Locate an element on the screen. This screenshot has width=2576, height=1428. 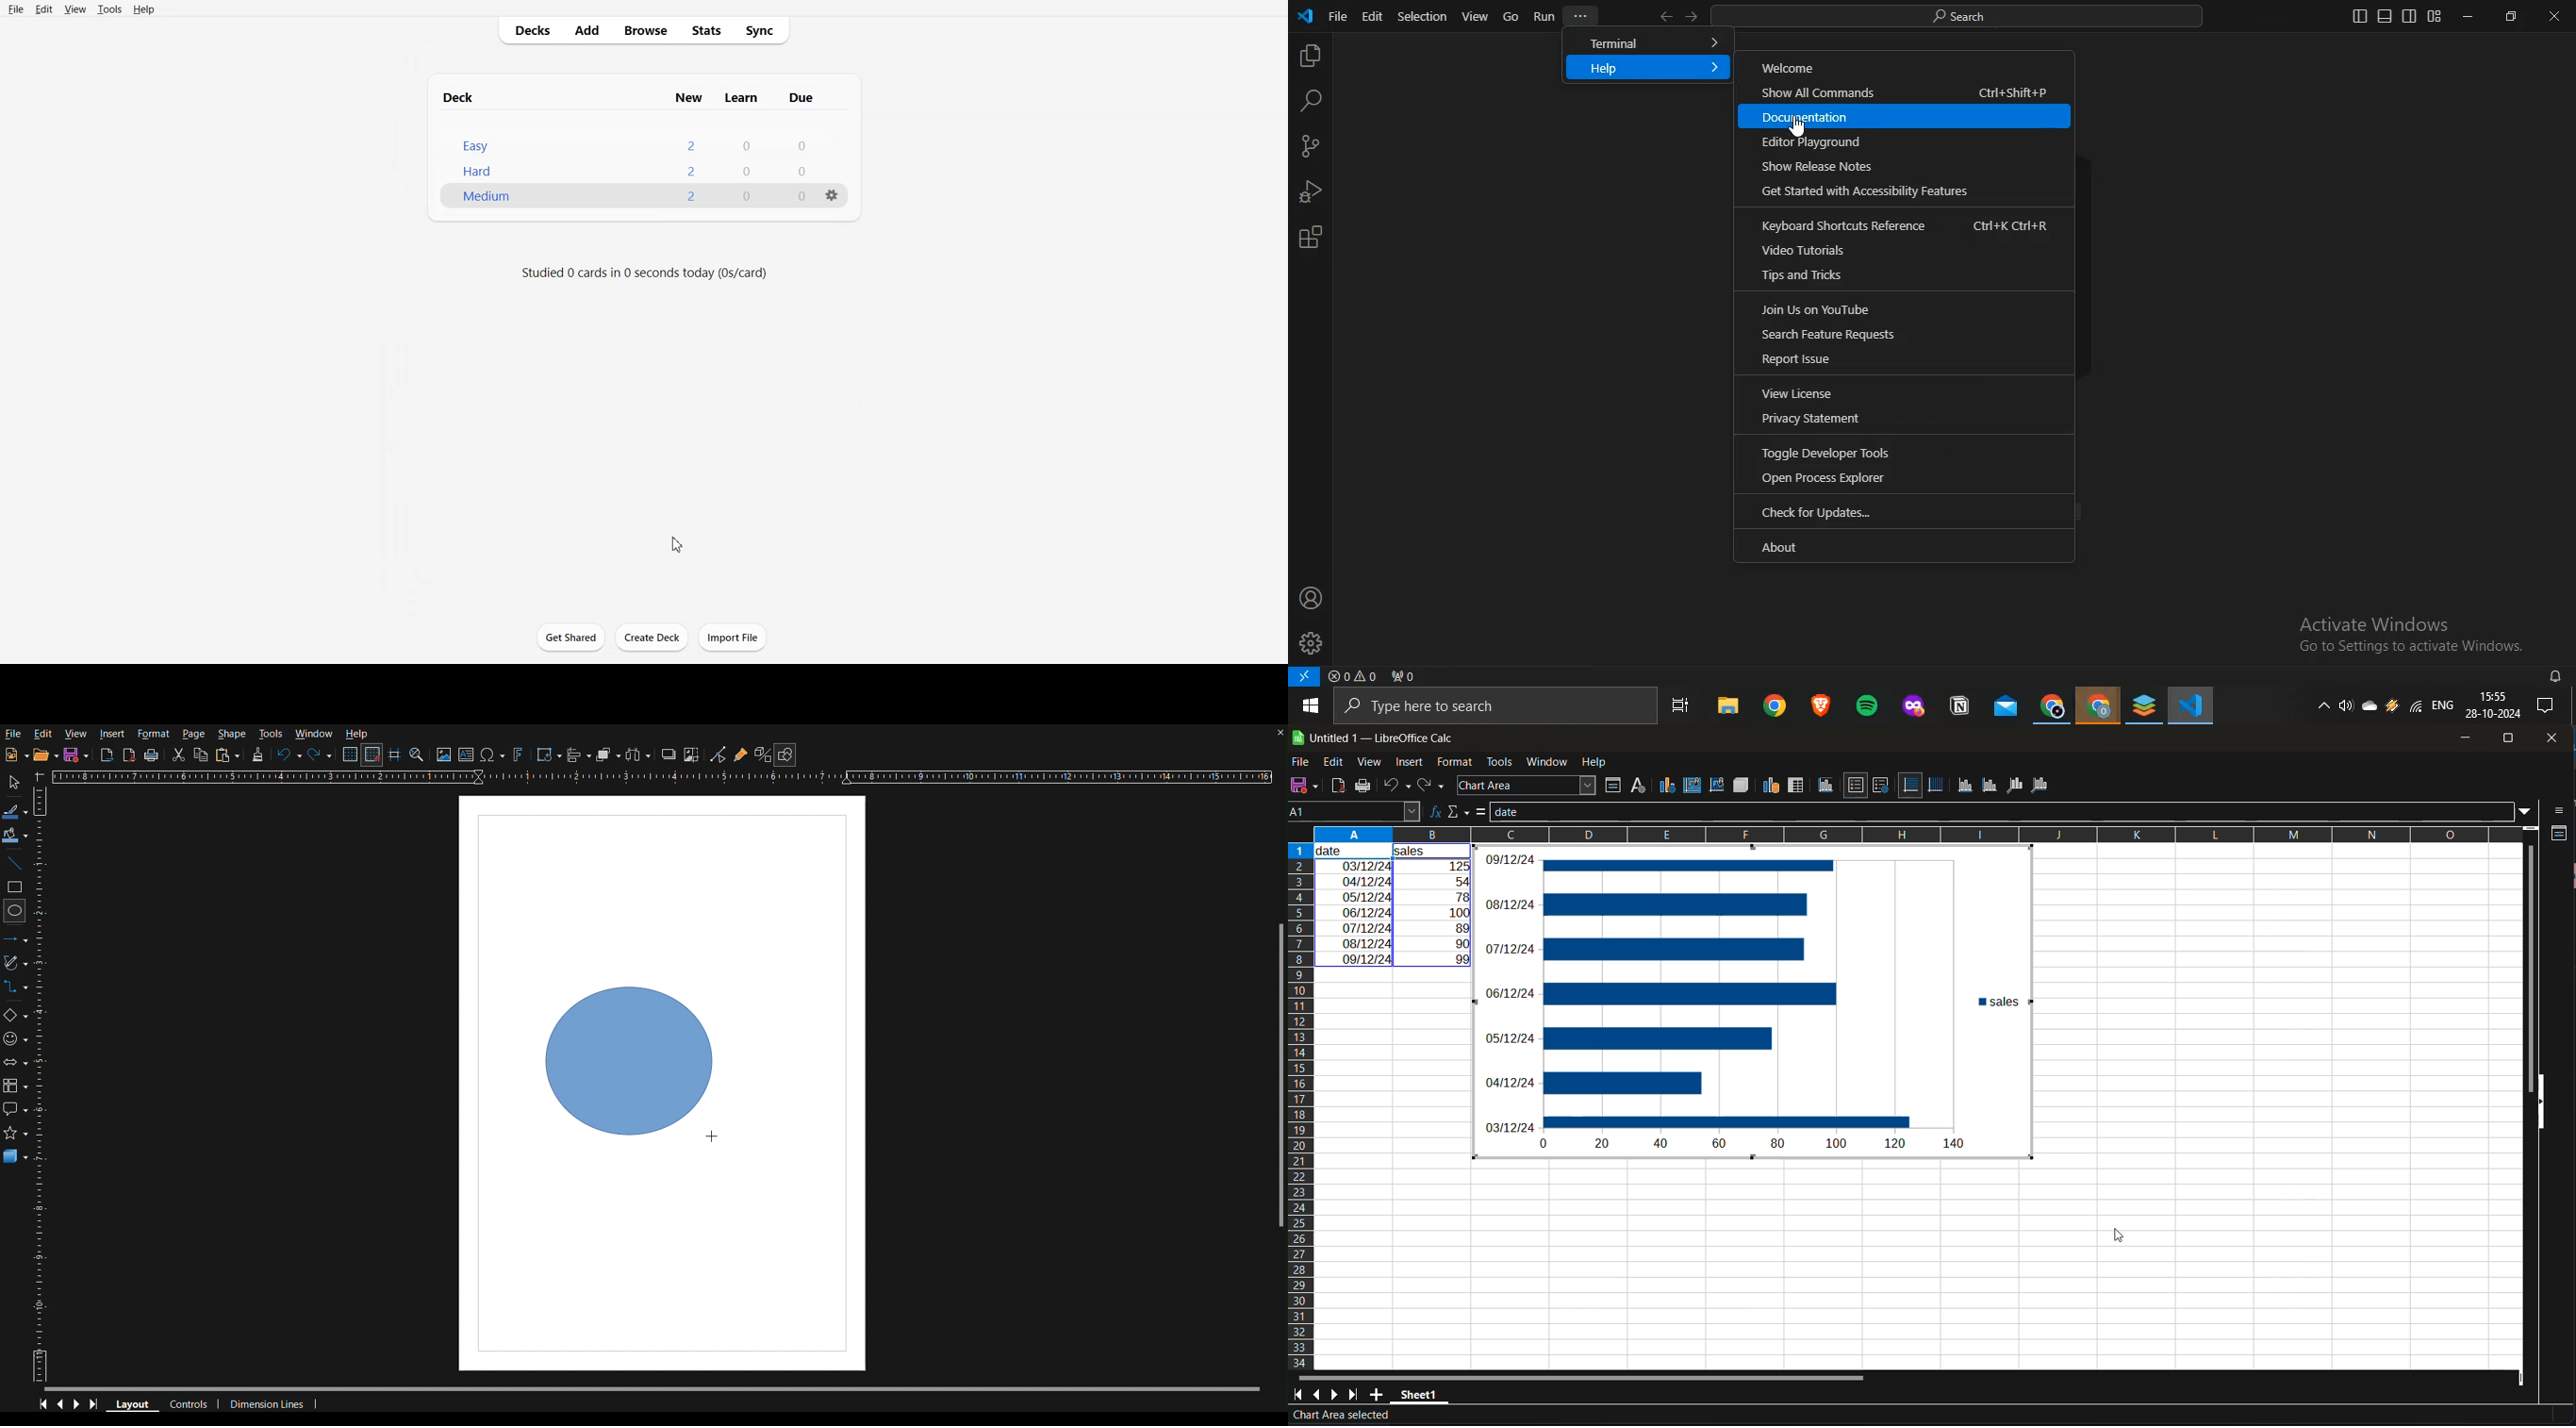
scroll to first sheet is located at coordinates (1297, 1394).